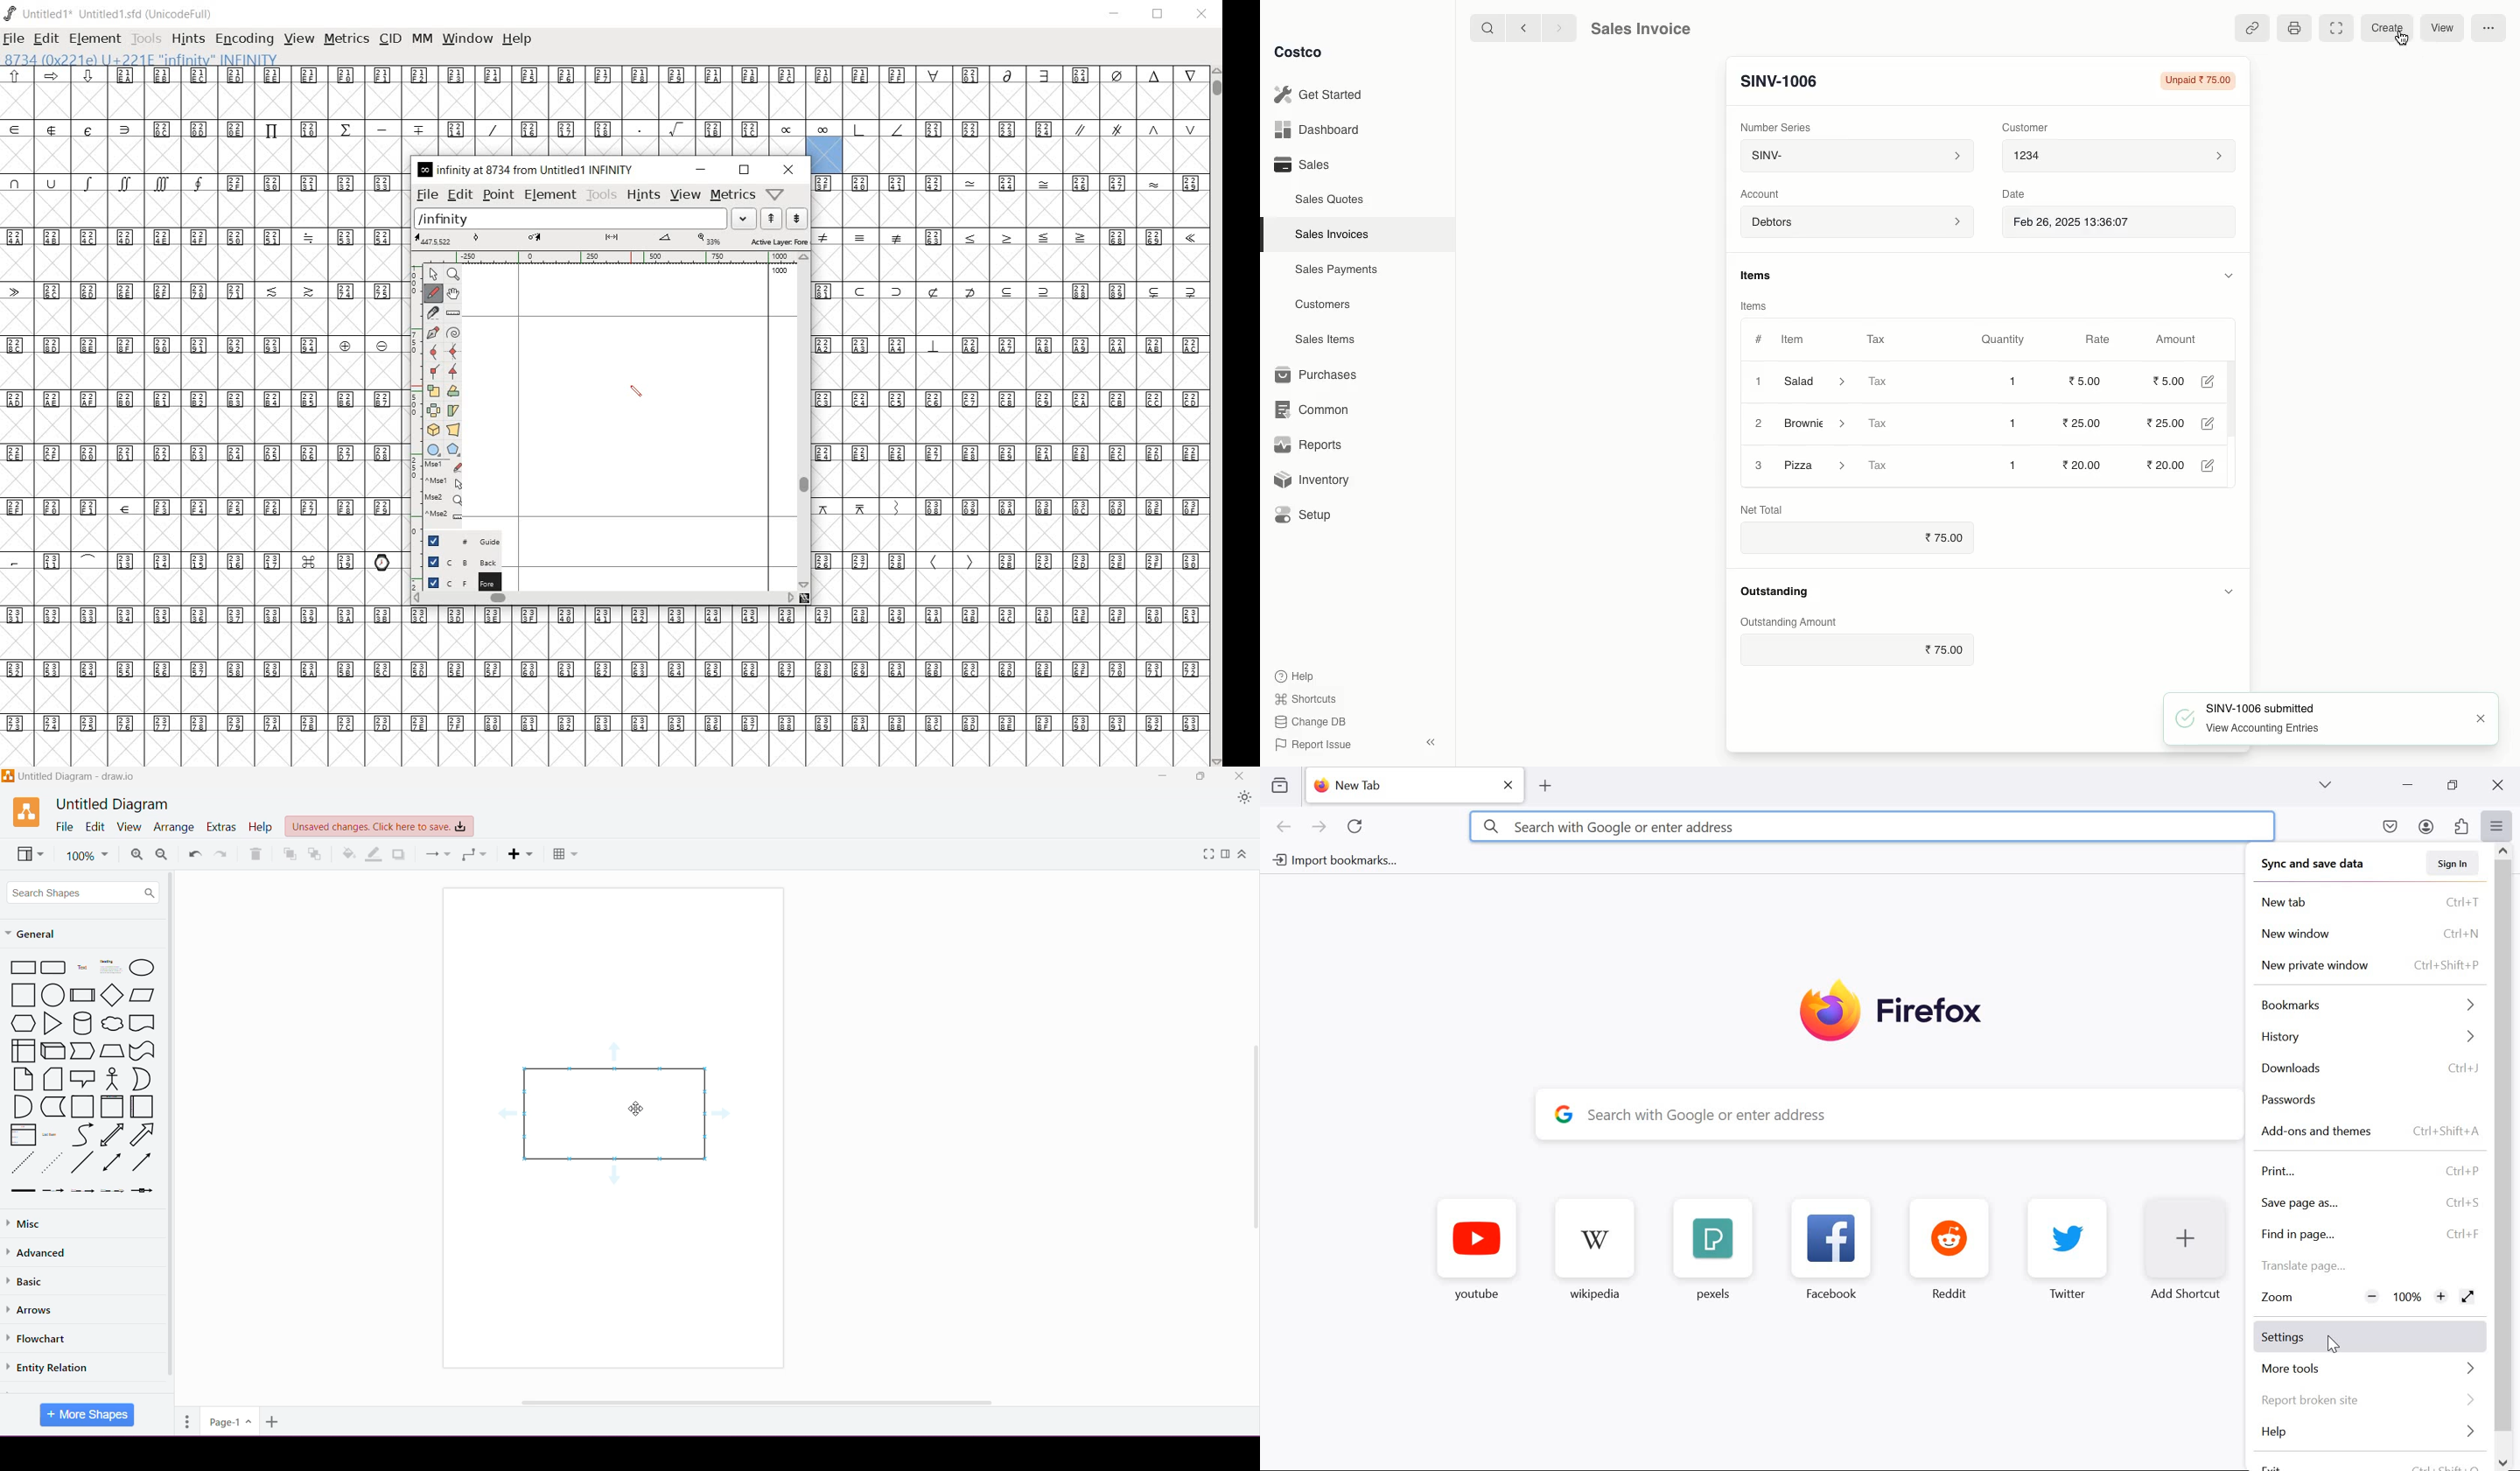 This screenshot has height=1484, width=2520. What do you see at coordinates (2508, 1157) in the screenshot?
I see `scrollbar` at bounding box center [2508, 1157].